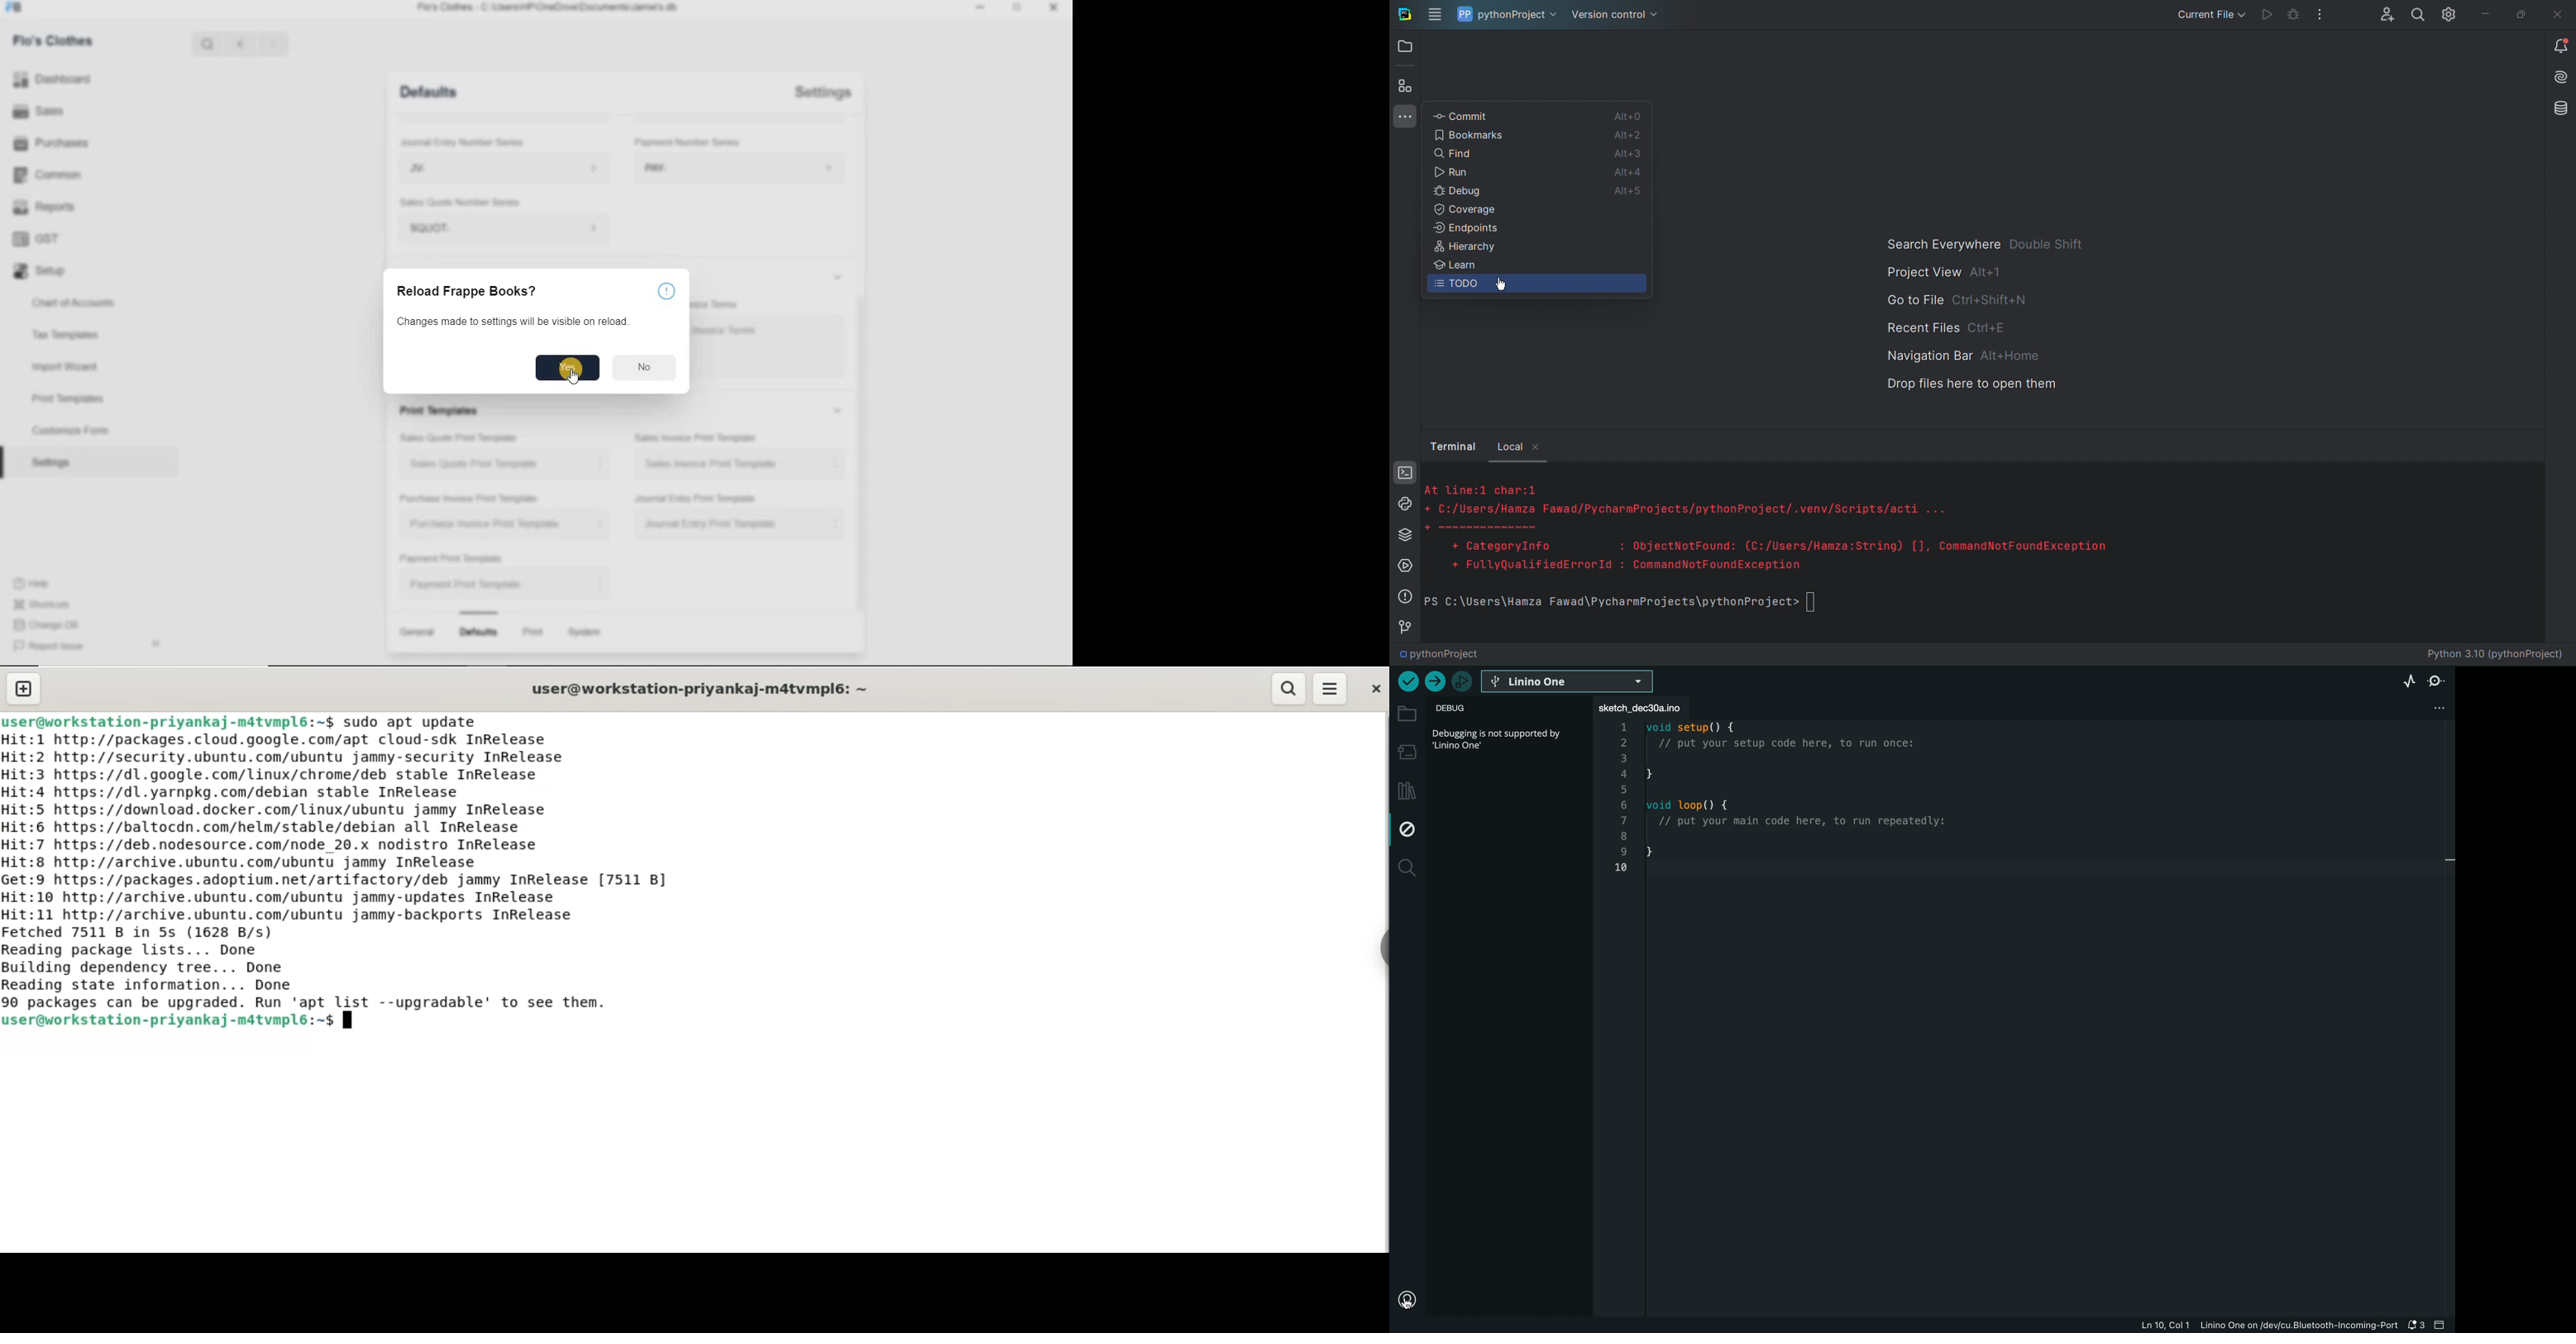 The height and width of the screenshot is (1344, 2576). Describe the element at coordinates (1333, 689) in the screenshot. I see `menu` at that location.